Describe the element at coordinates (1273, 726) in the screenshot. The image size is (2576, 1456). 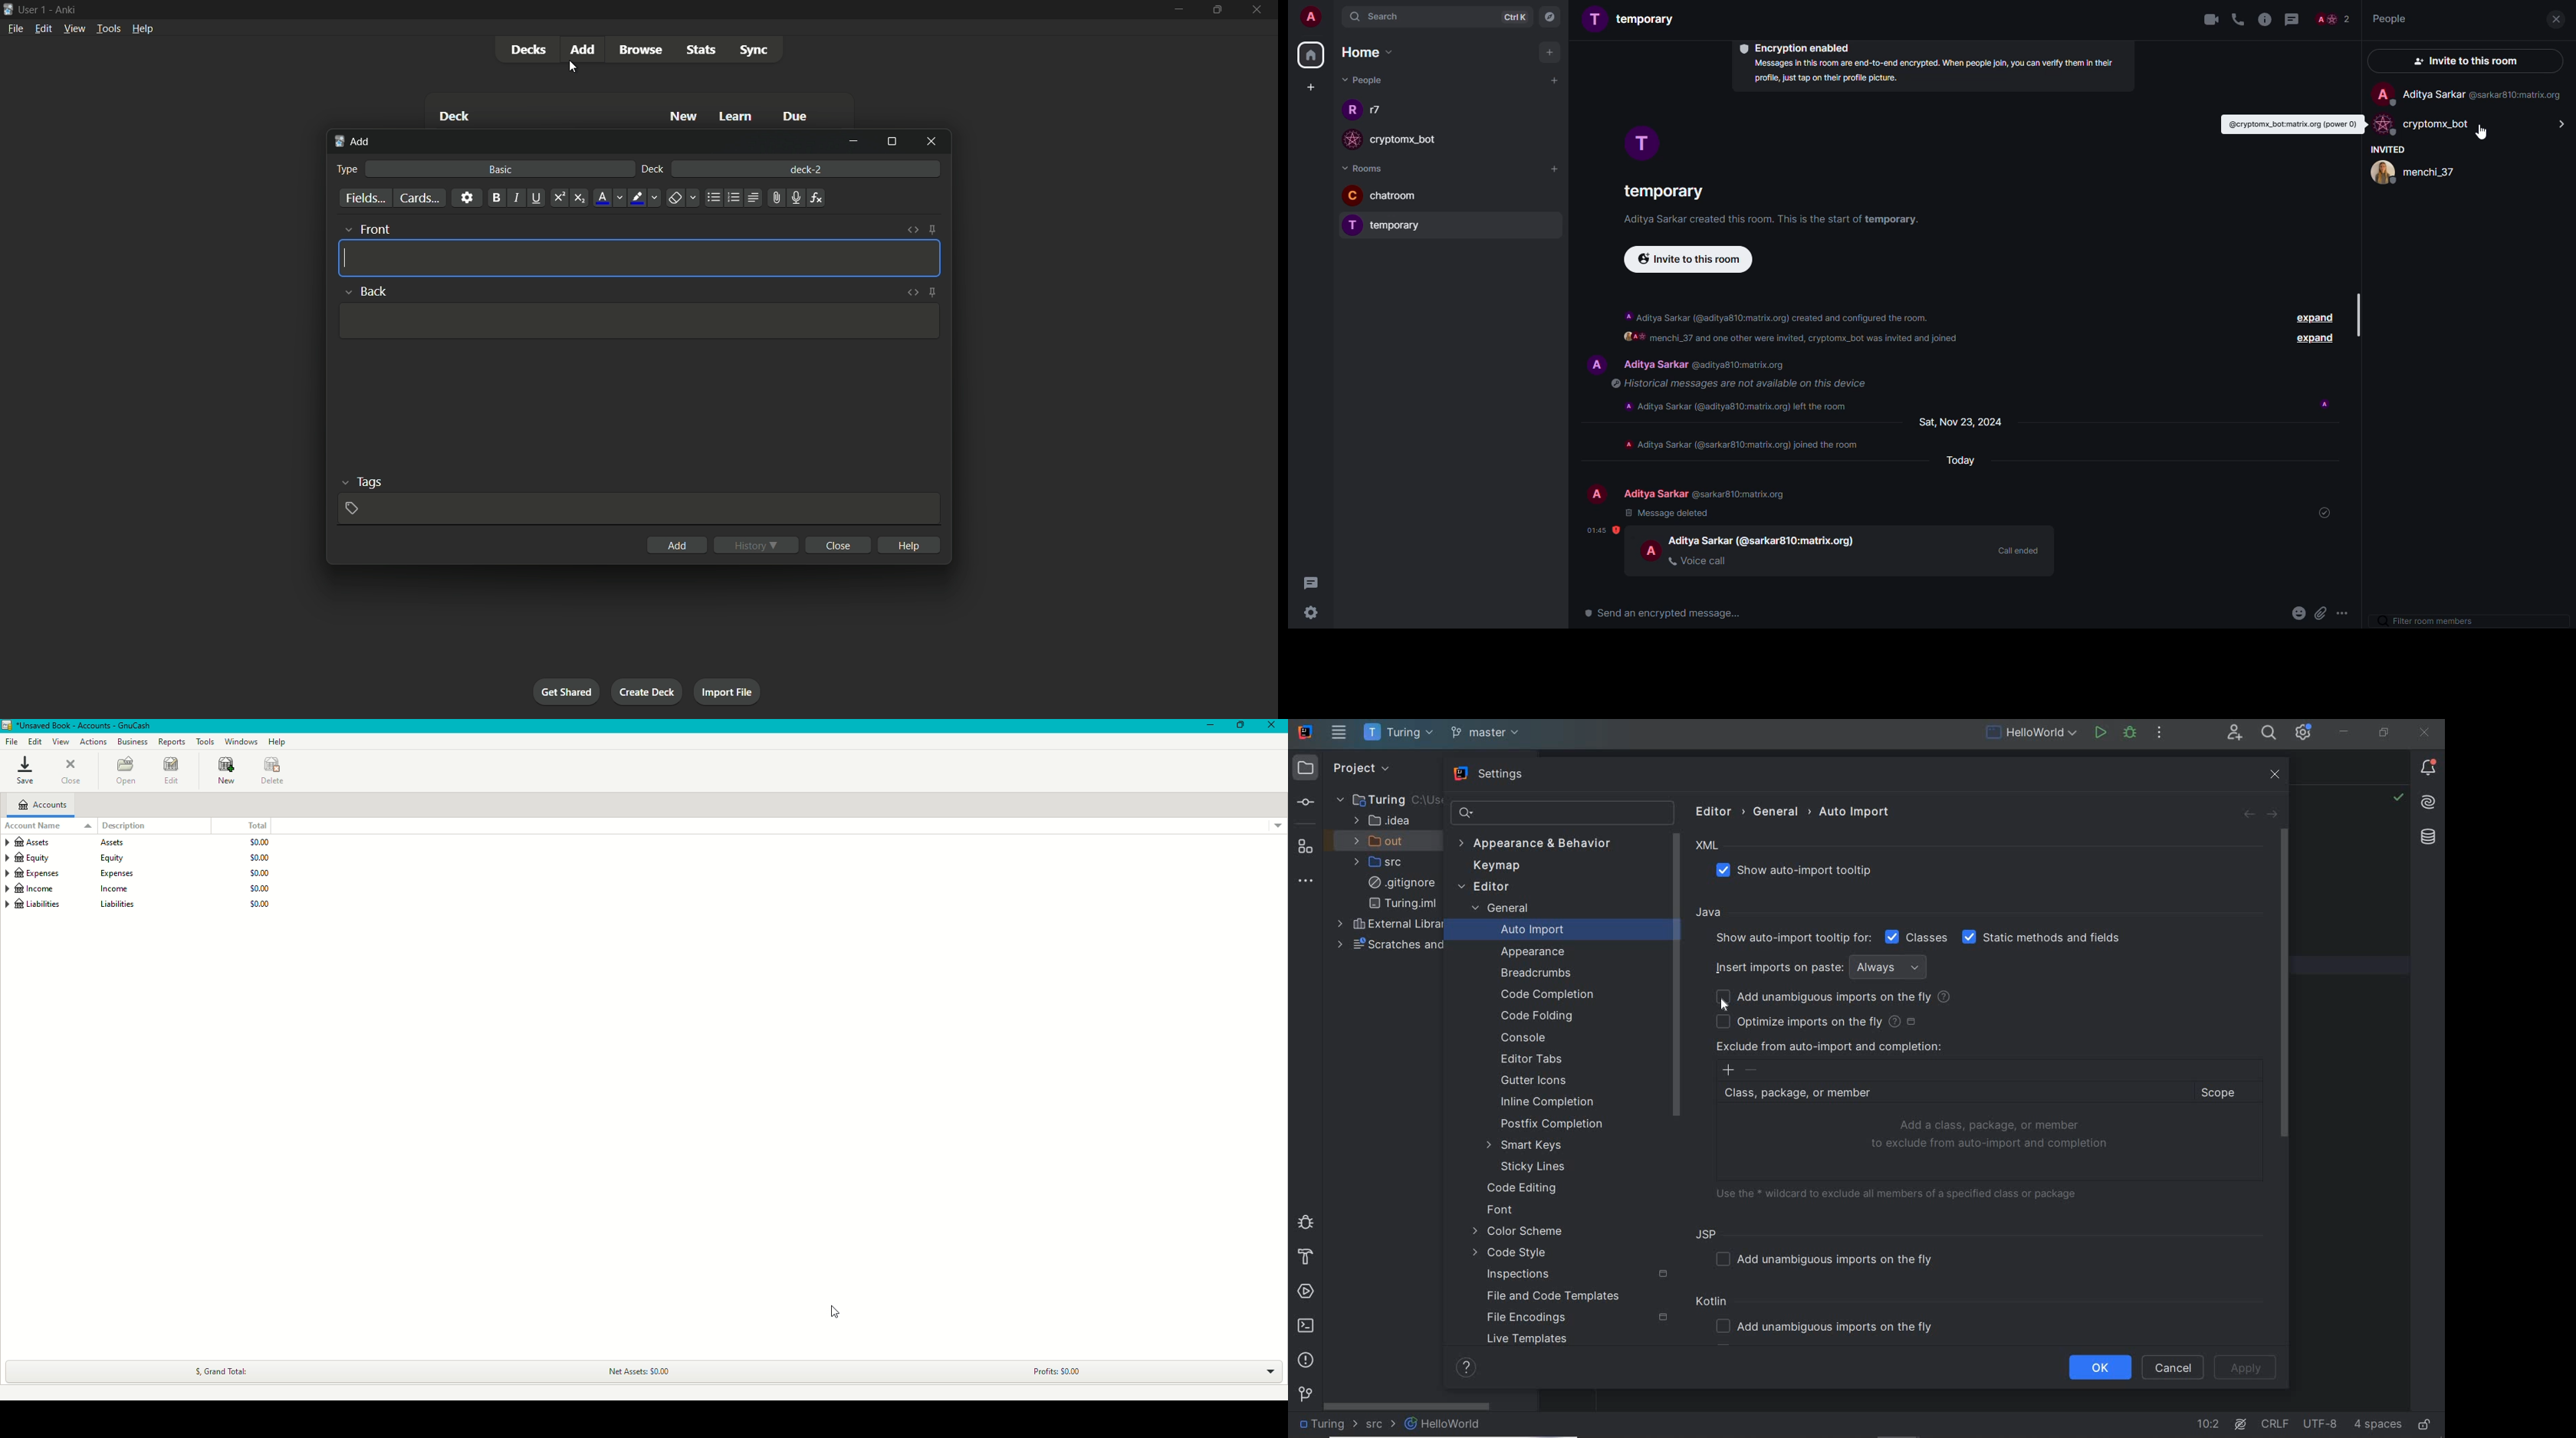
I see `Close` at that location.